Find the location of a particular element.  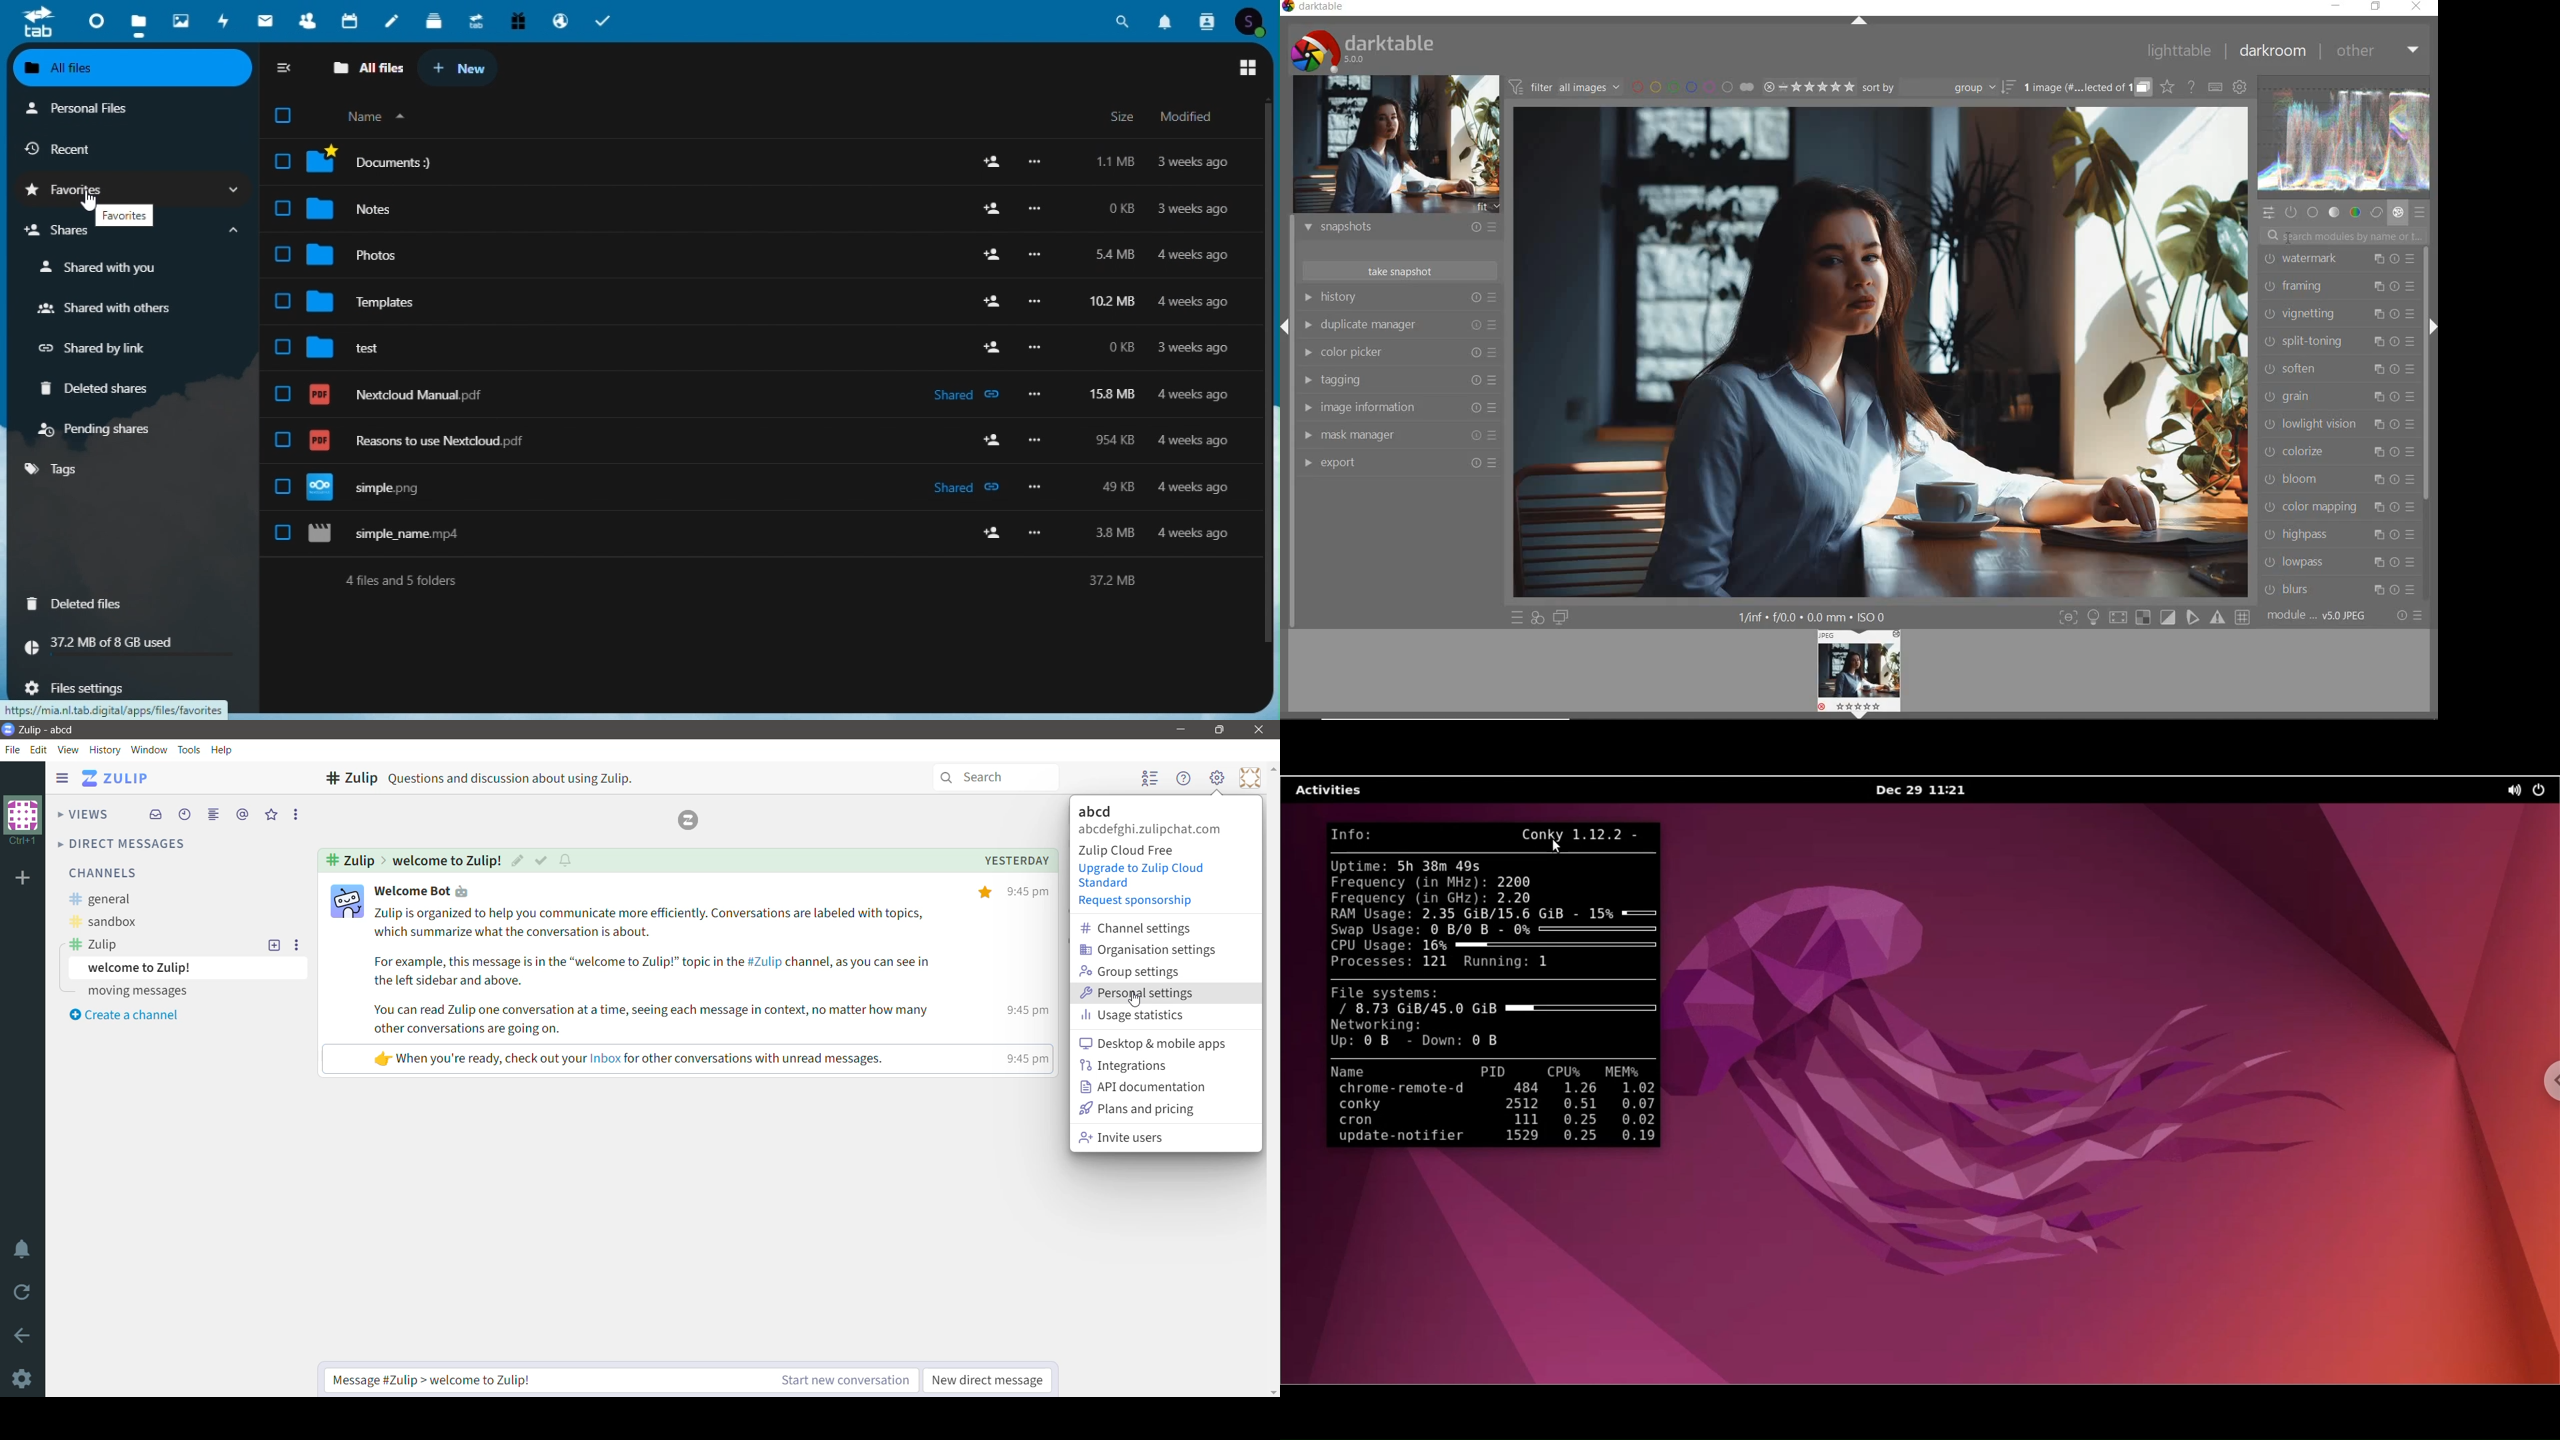

Integrations is located at coordinates (1133, 1065).